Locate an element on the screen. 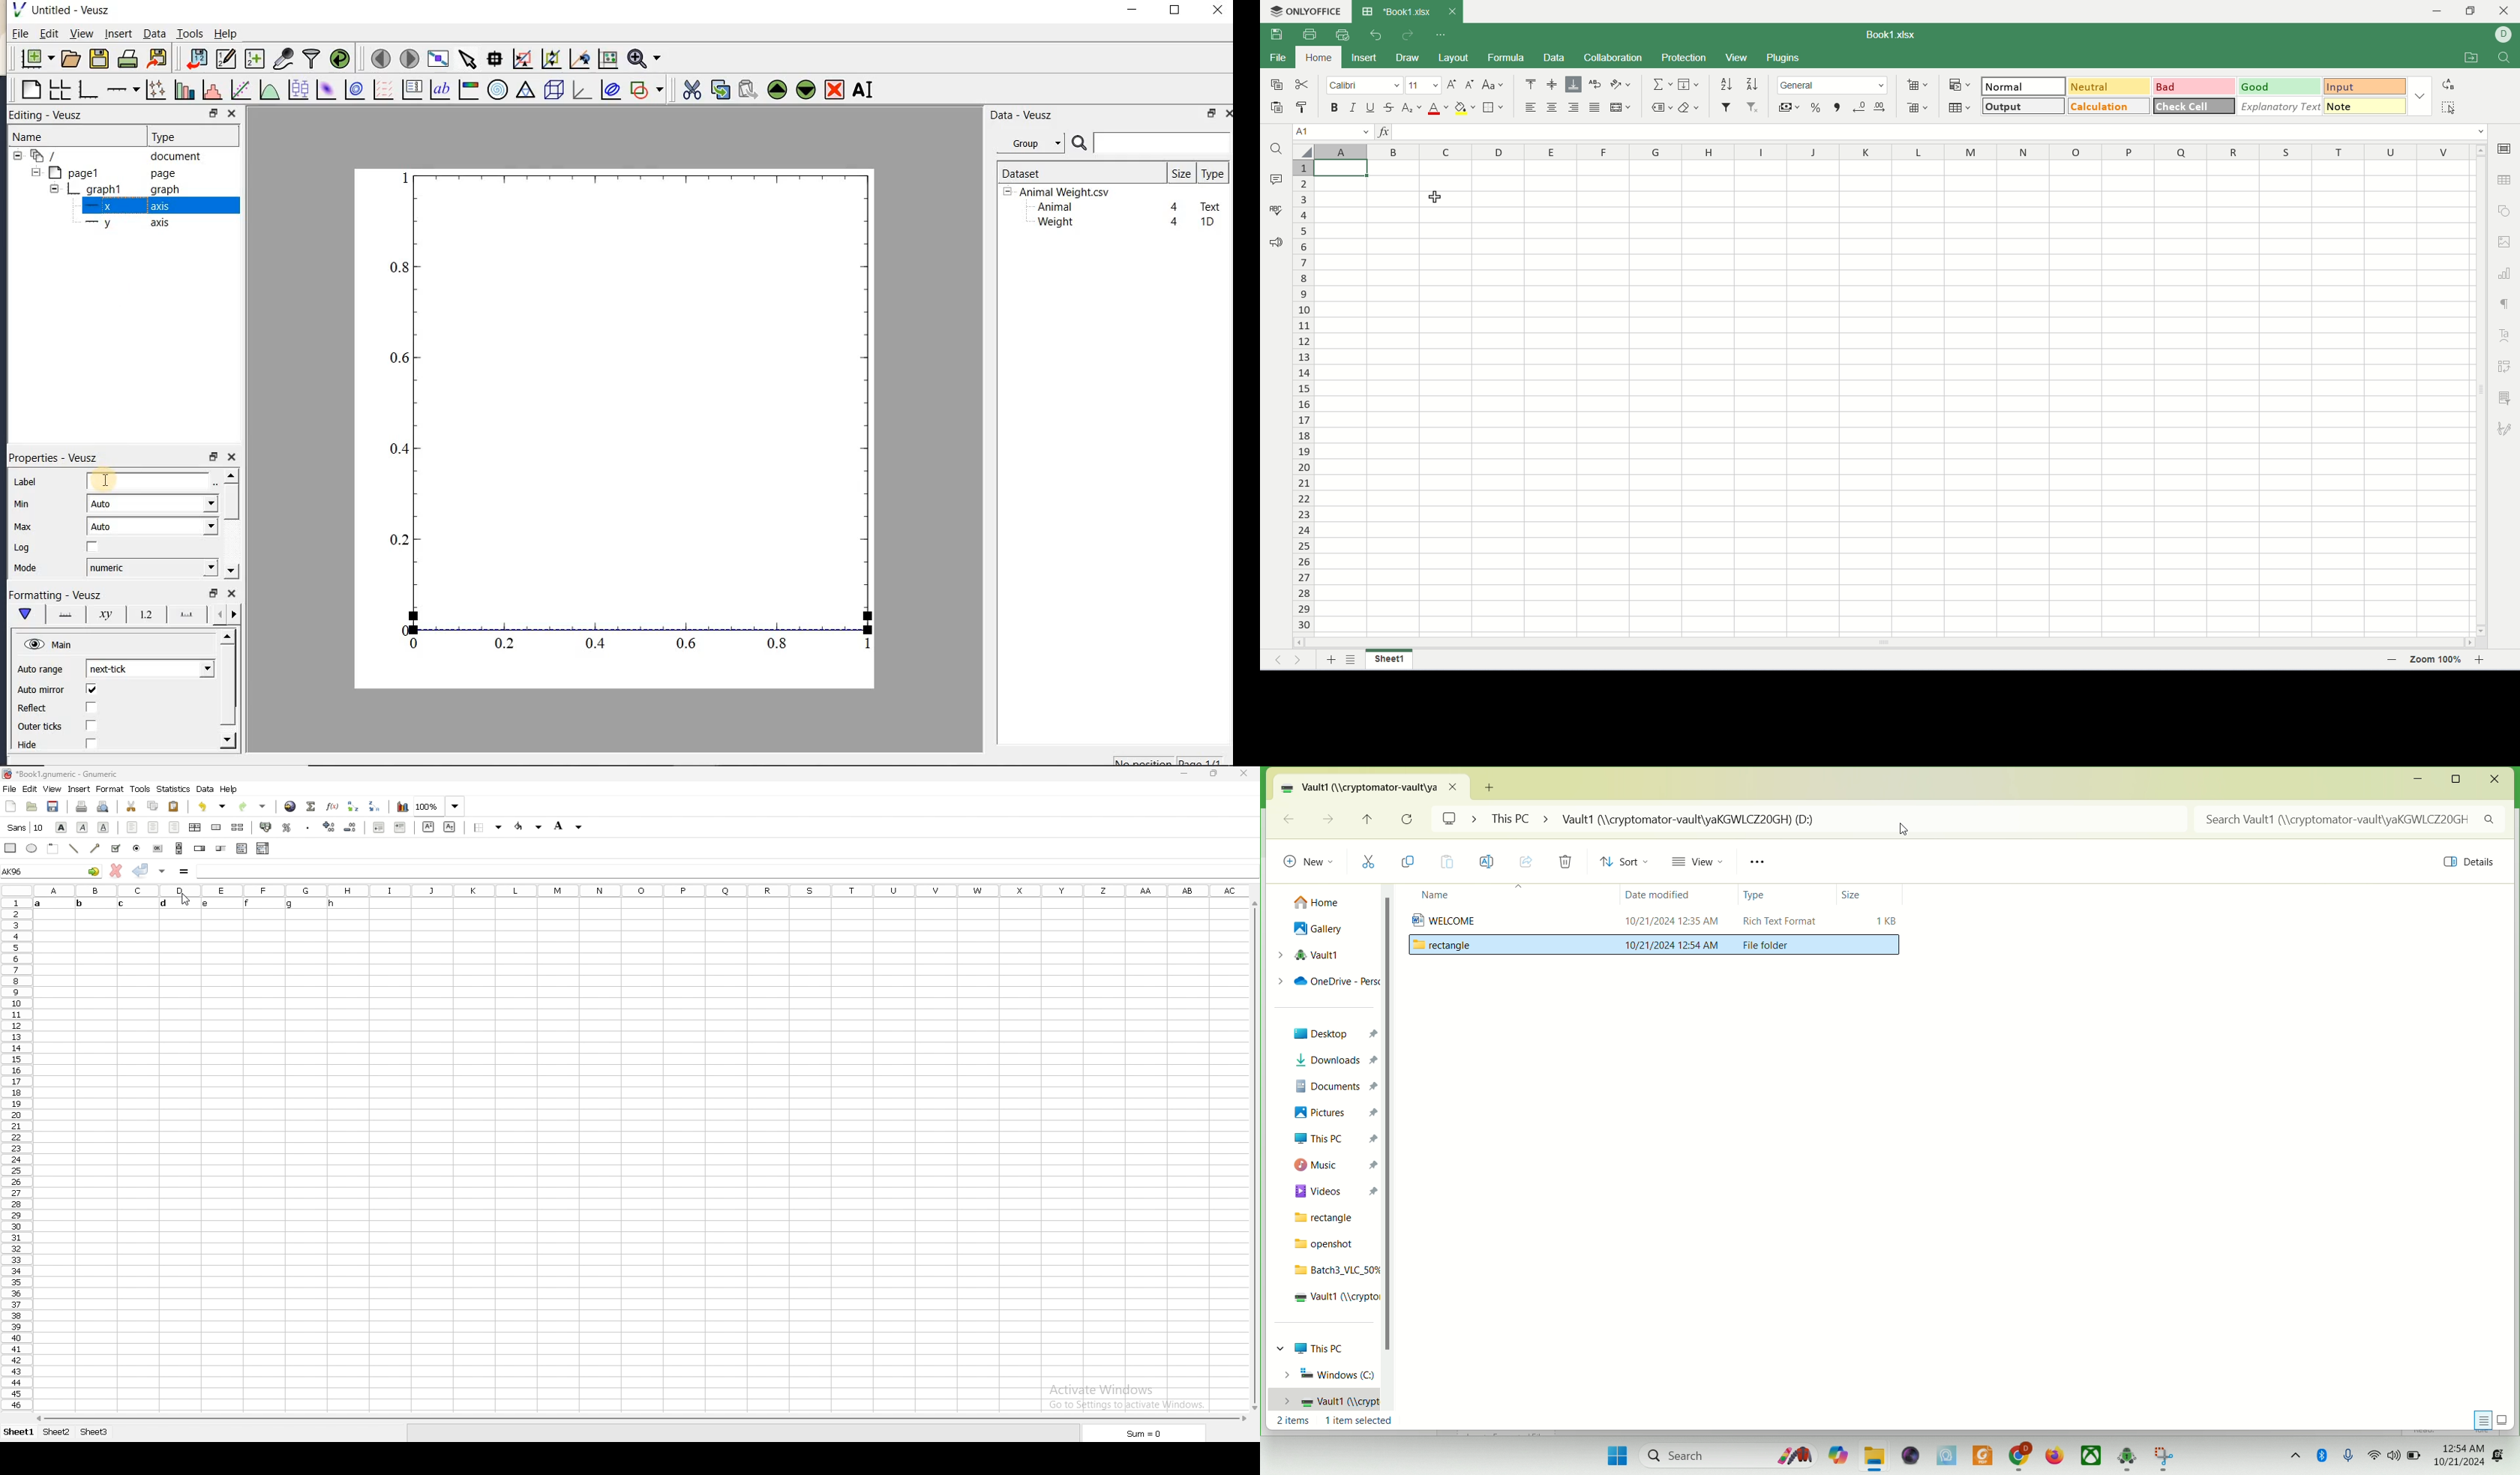  rectangle is located at coordinates (10, 848).